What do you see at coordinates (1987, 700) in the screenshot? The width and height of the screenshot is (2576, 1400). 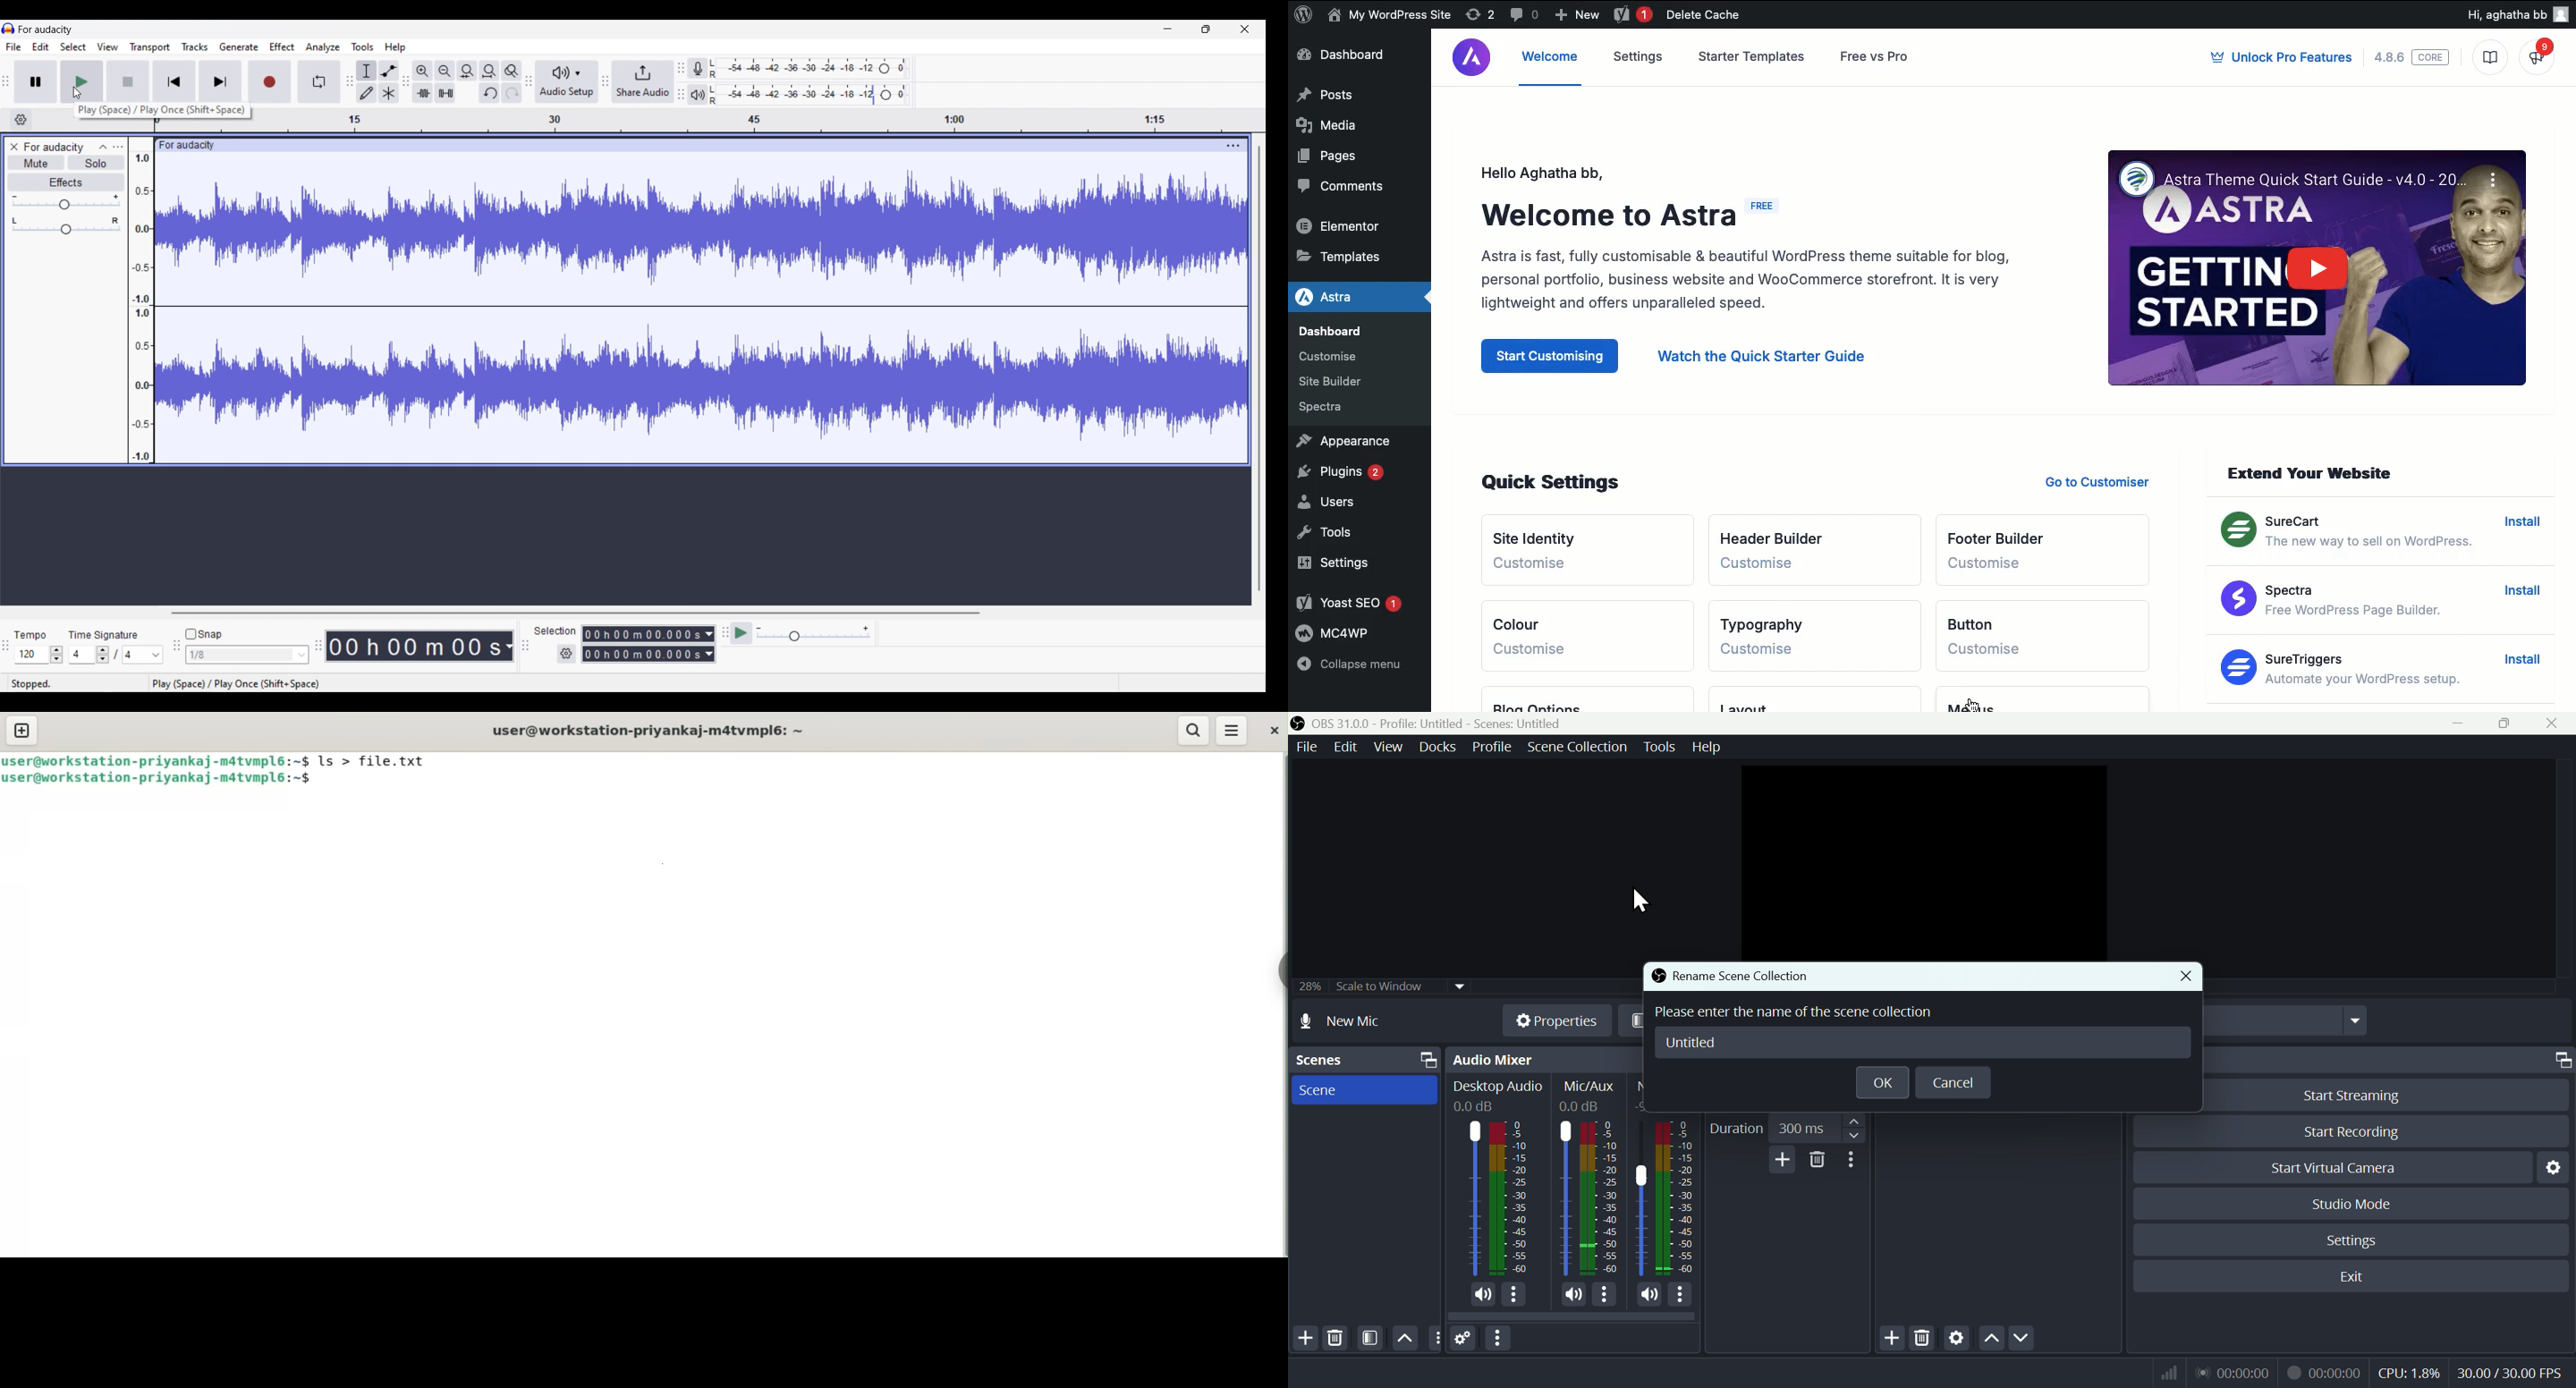 I see `Menus` at bounding box center [1987, 700].